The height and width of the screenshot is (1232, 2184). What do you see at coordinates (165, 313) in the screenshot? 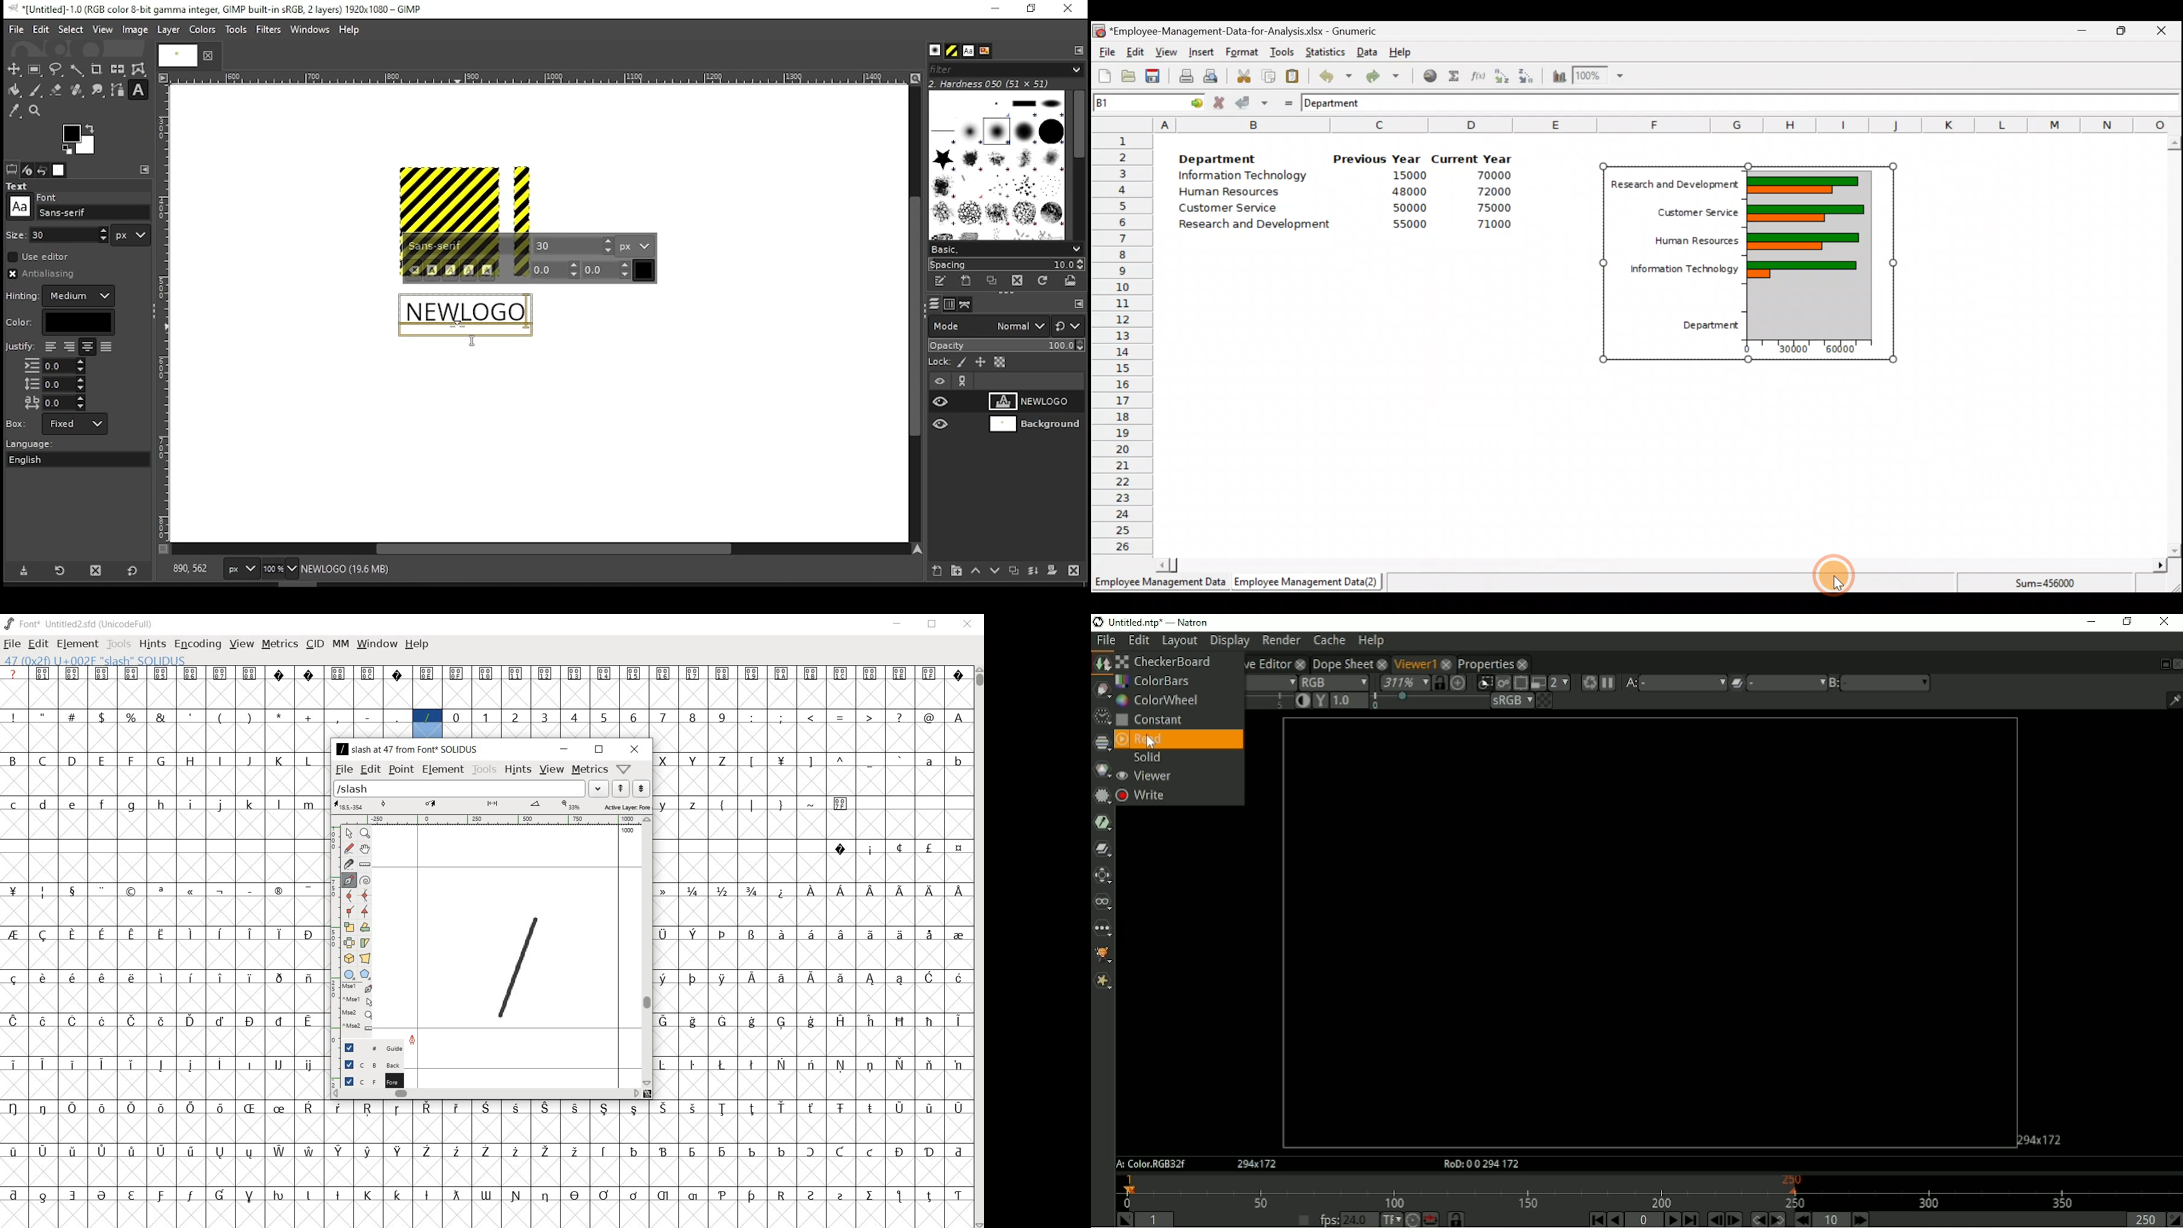
I see `` at bounding box center [165, 313].